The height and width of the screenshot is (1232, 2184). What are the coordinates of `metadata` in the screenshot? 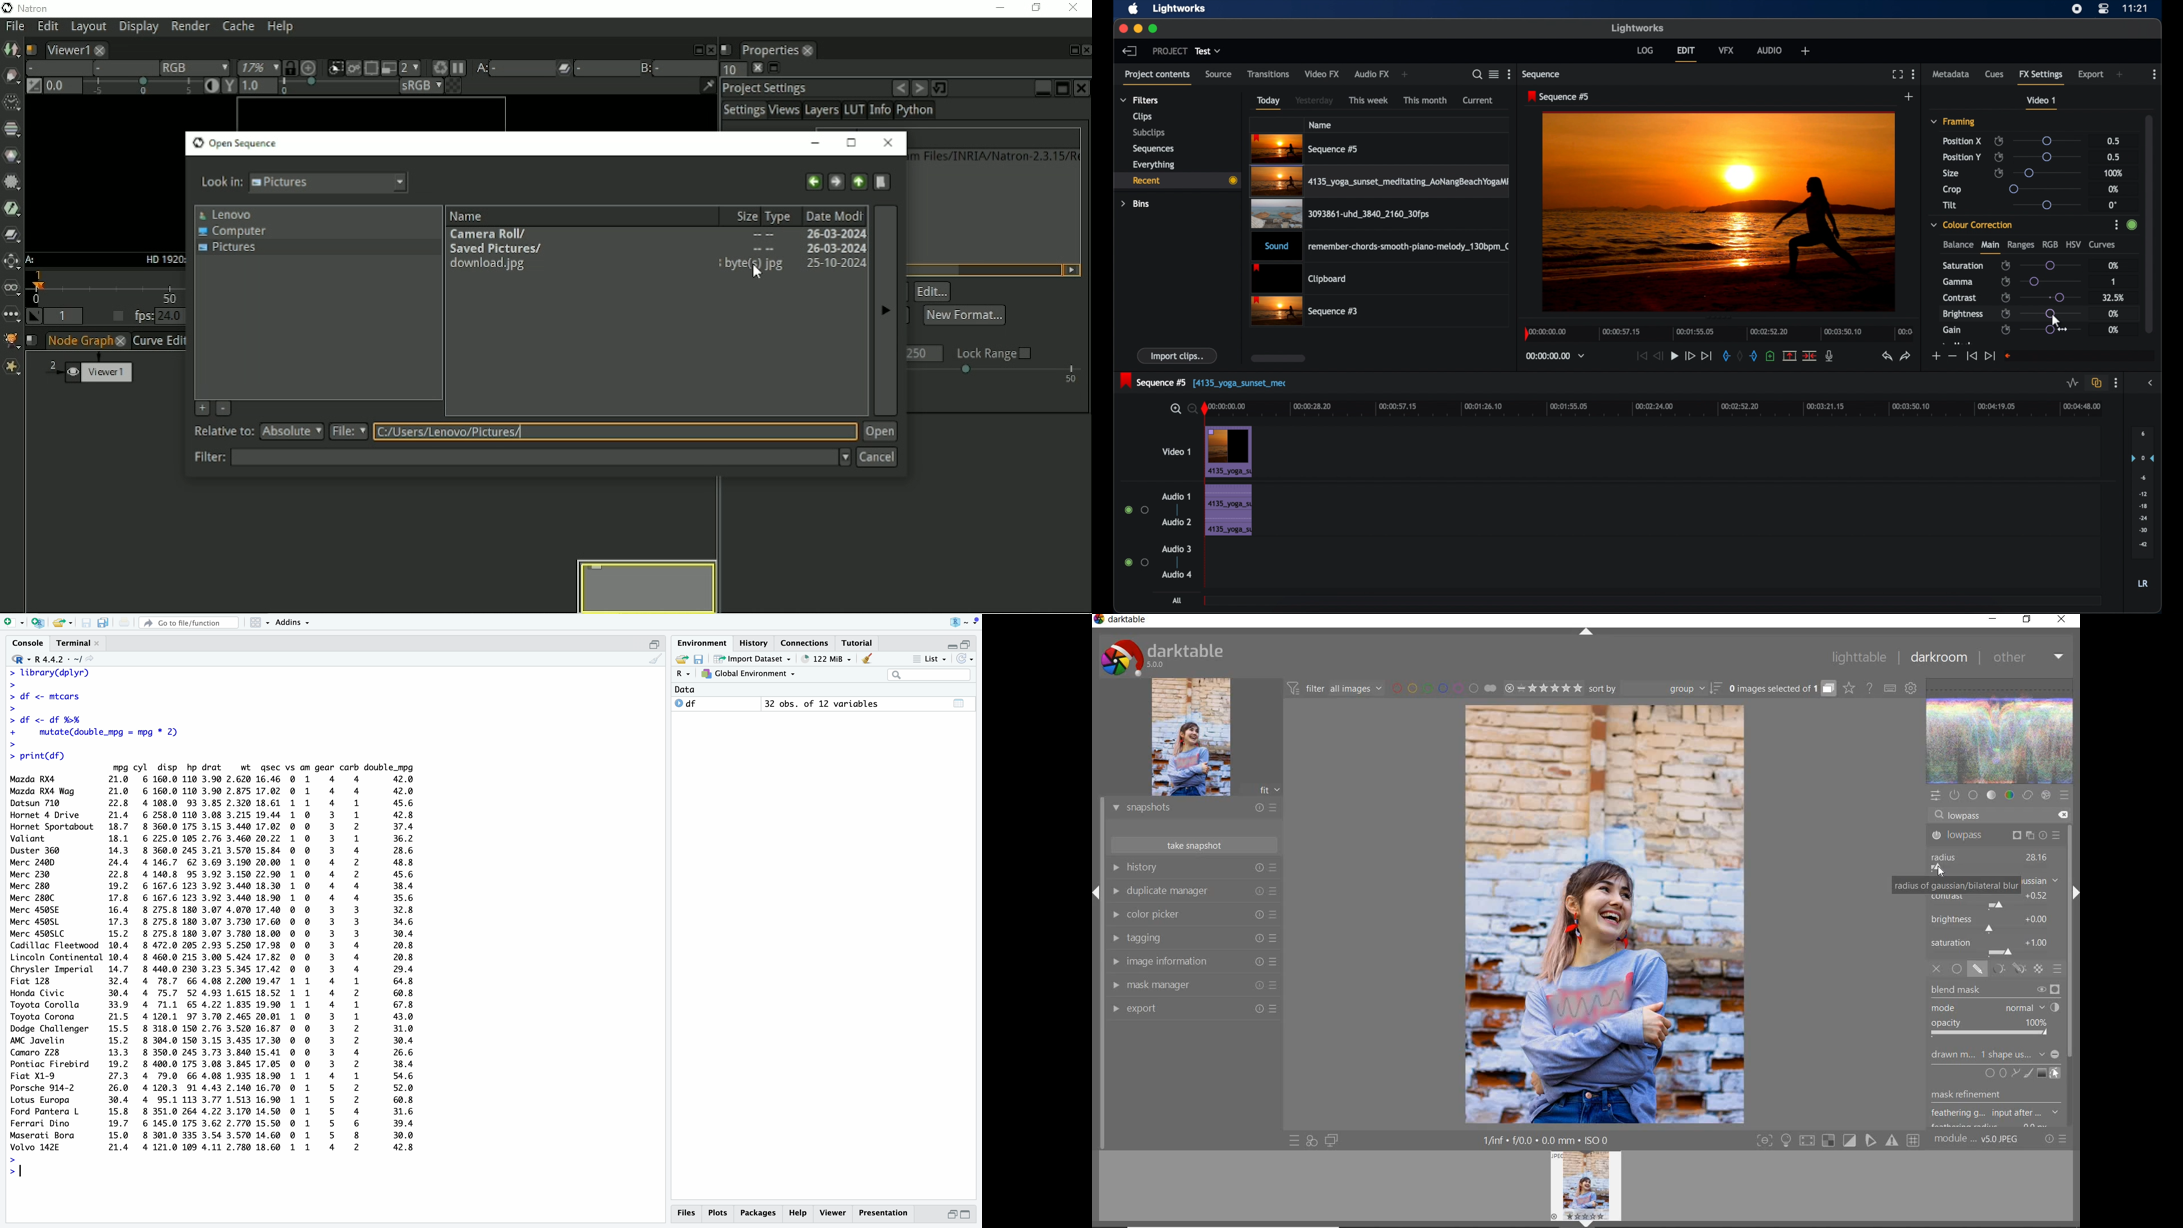 It's located at (1952, 73).